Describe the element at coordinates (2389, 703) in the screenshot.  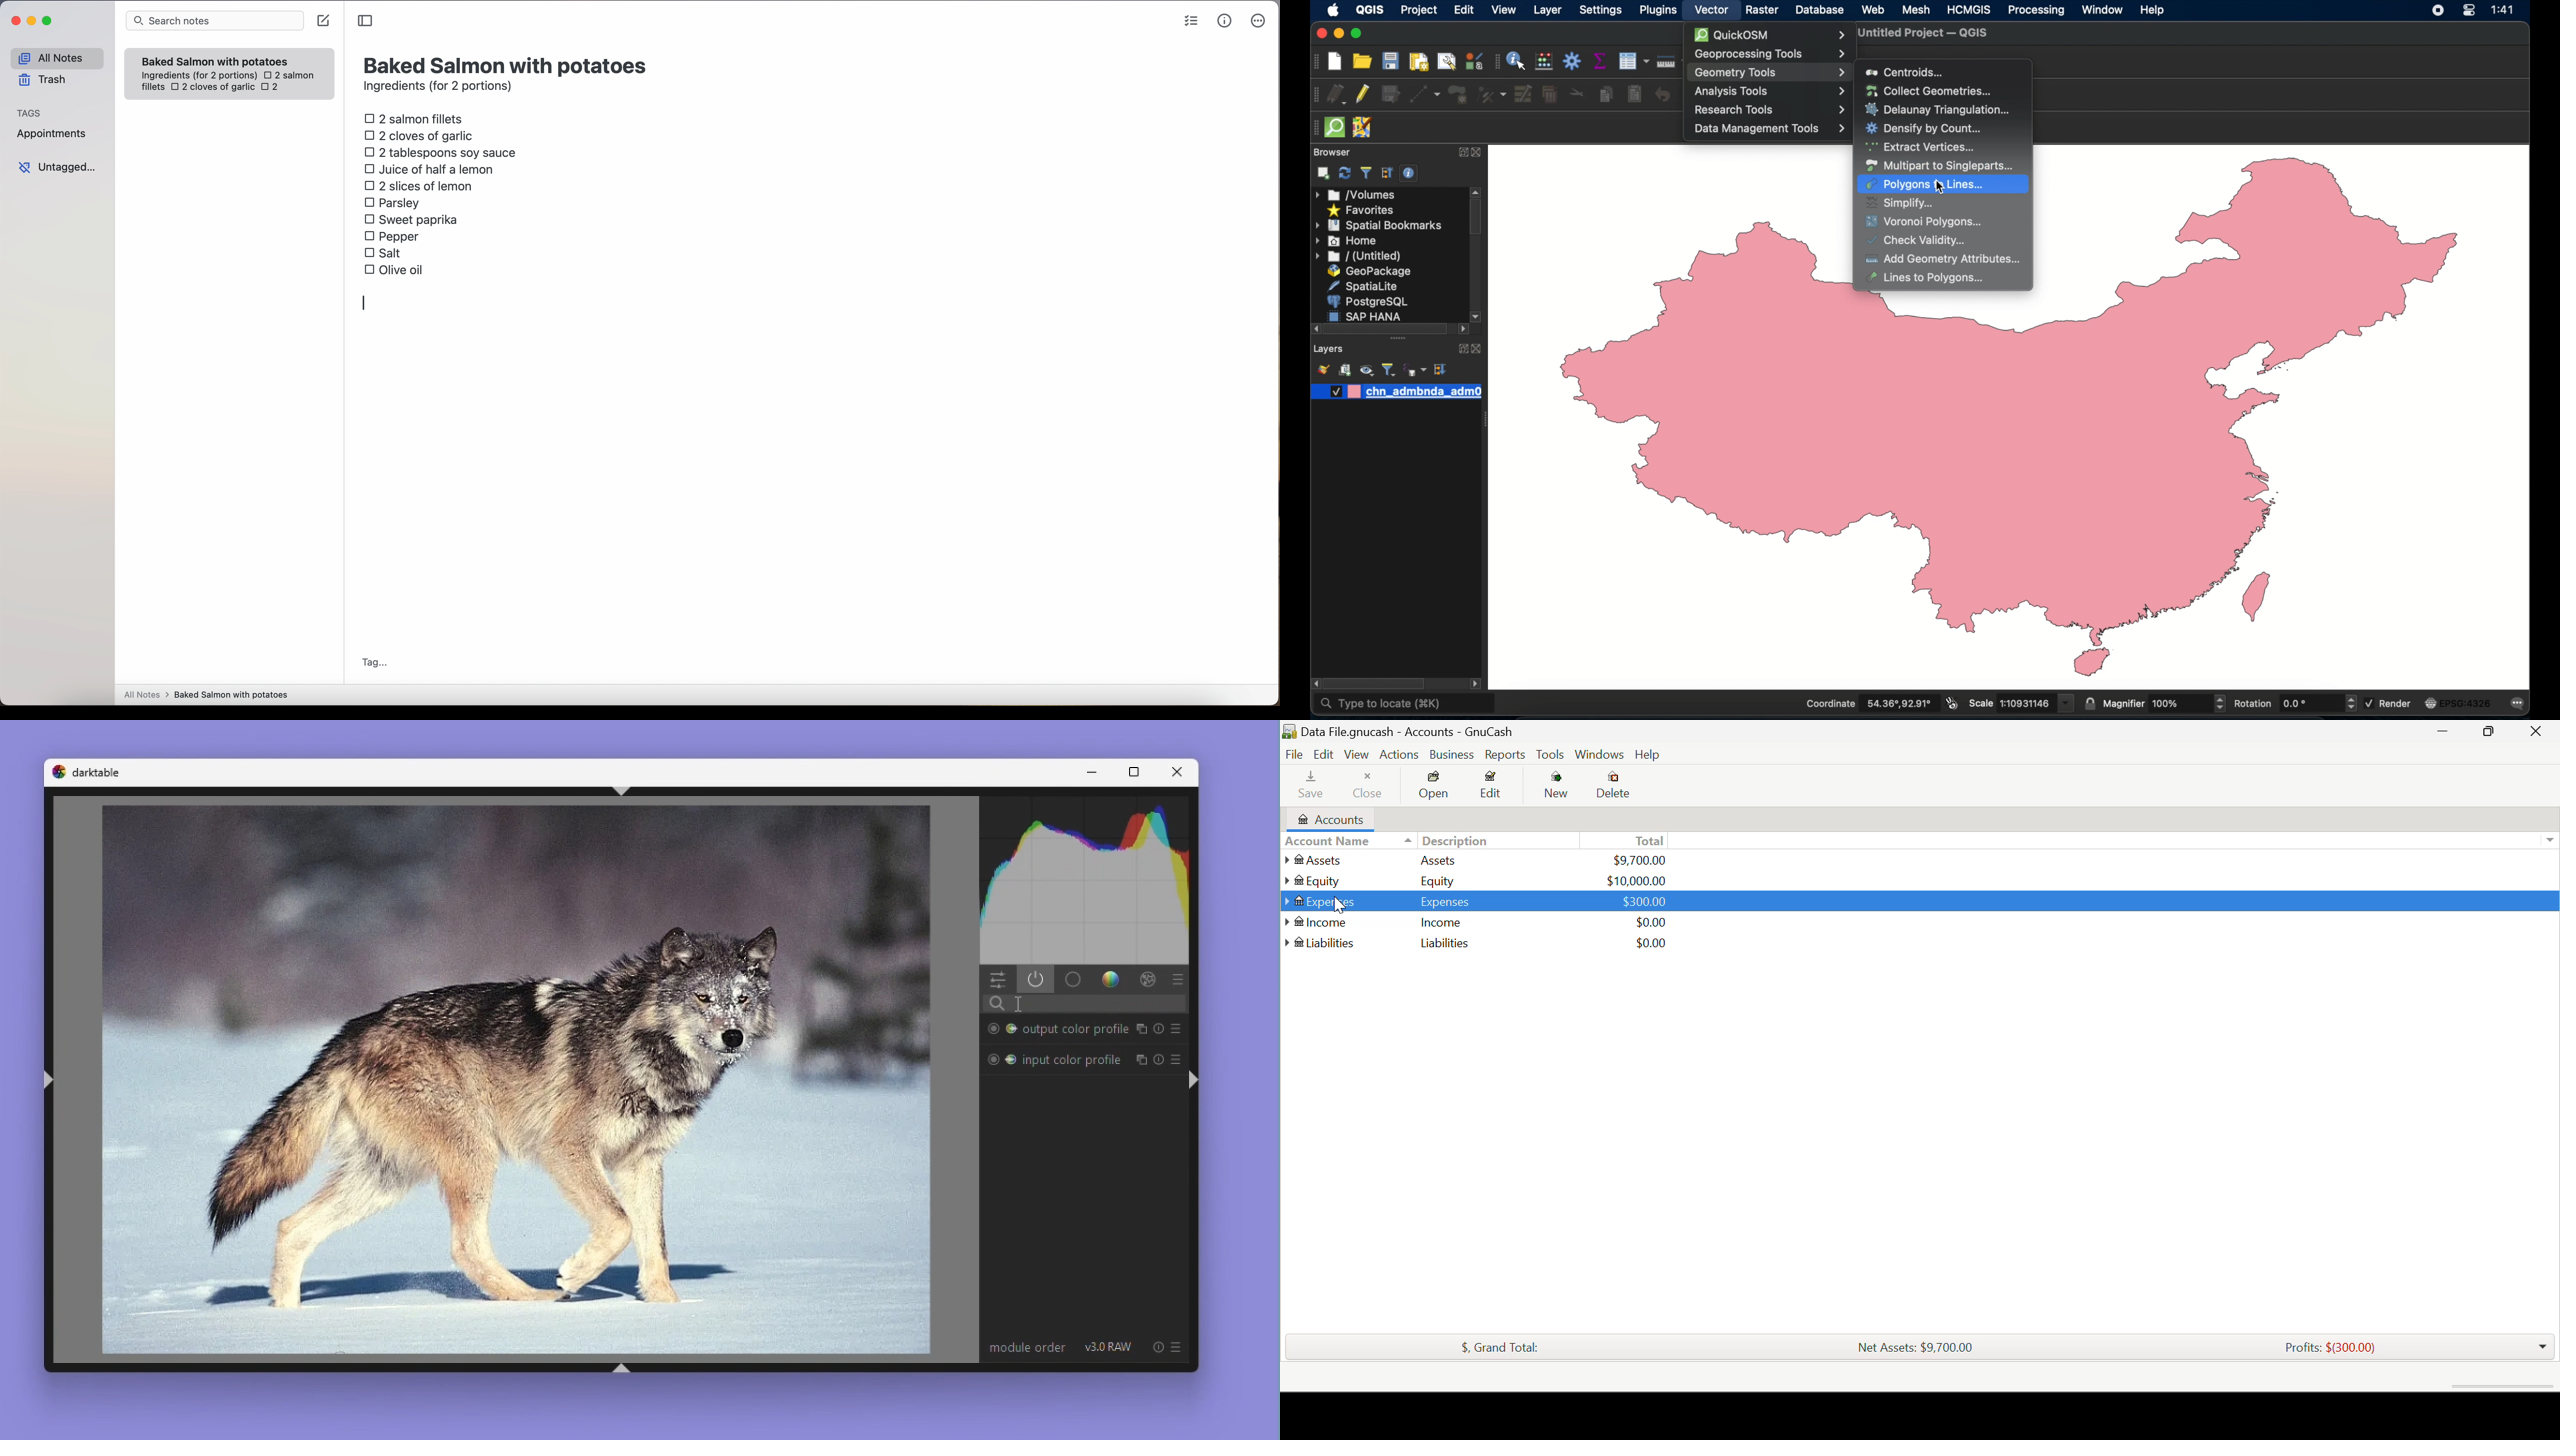
I see `render` at that location.